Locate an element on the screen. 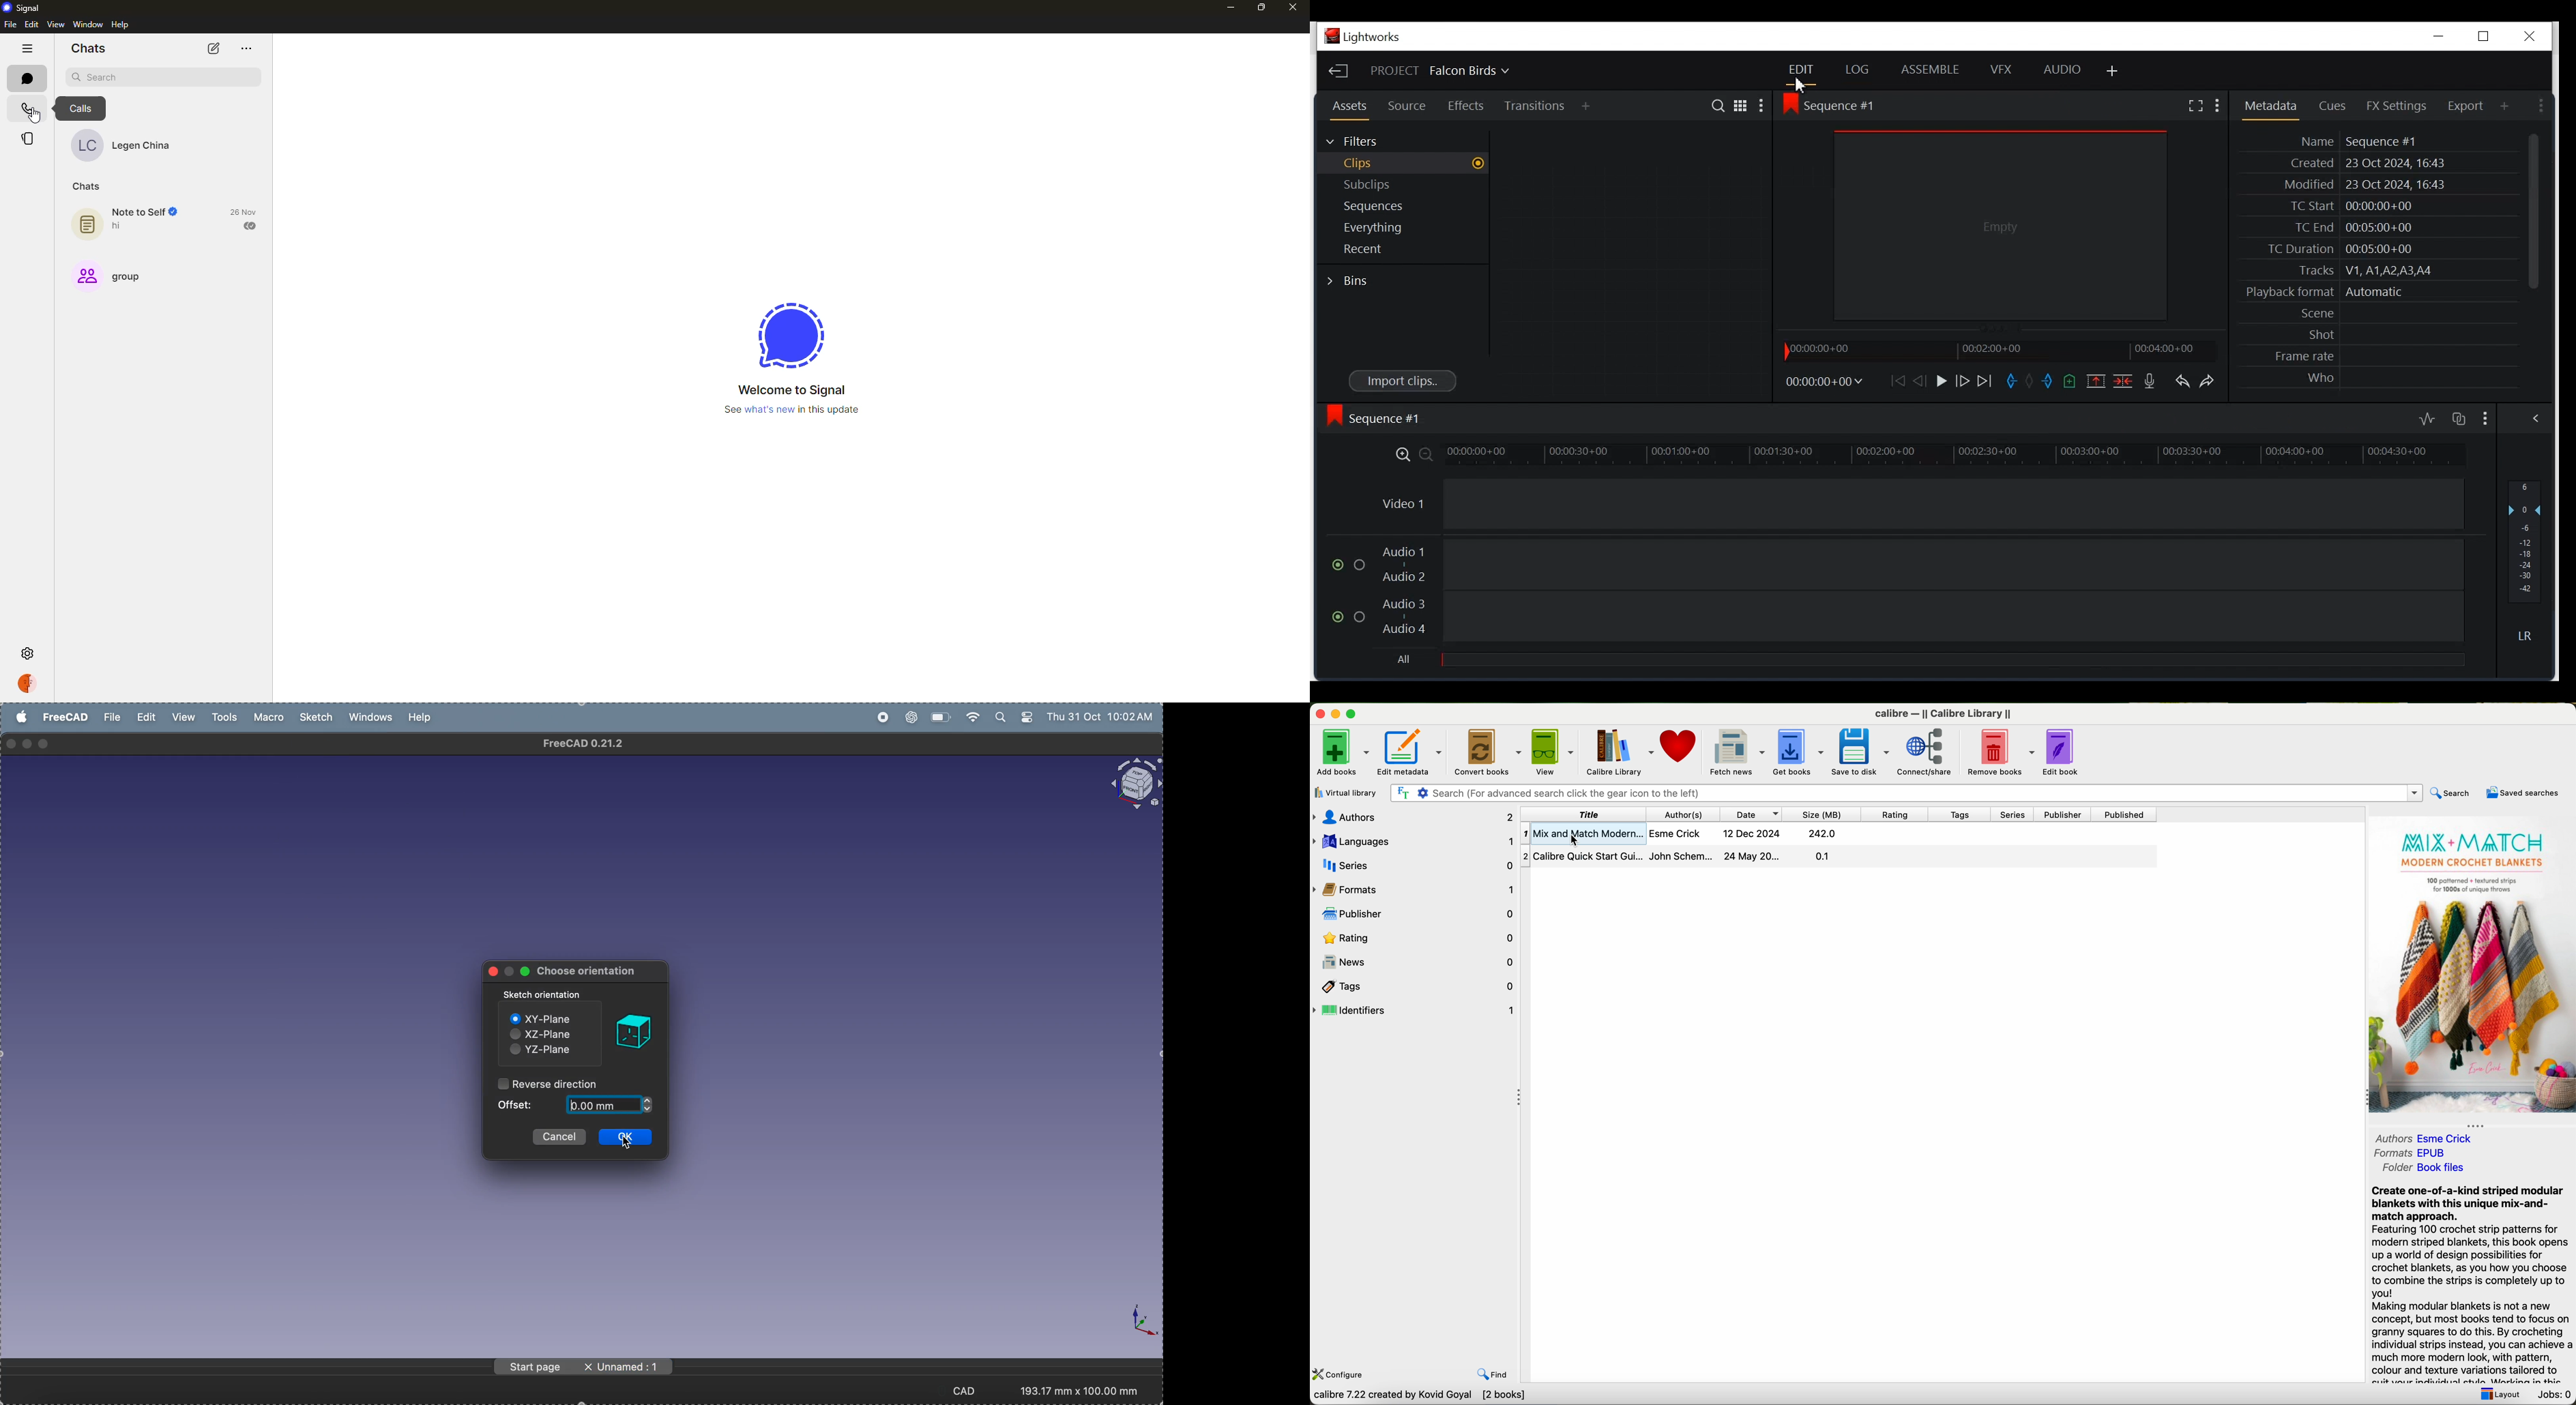 The height and width of the screenshot is (1428, 2576). Timecodes and reels is located at coordinates (1819, 384).